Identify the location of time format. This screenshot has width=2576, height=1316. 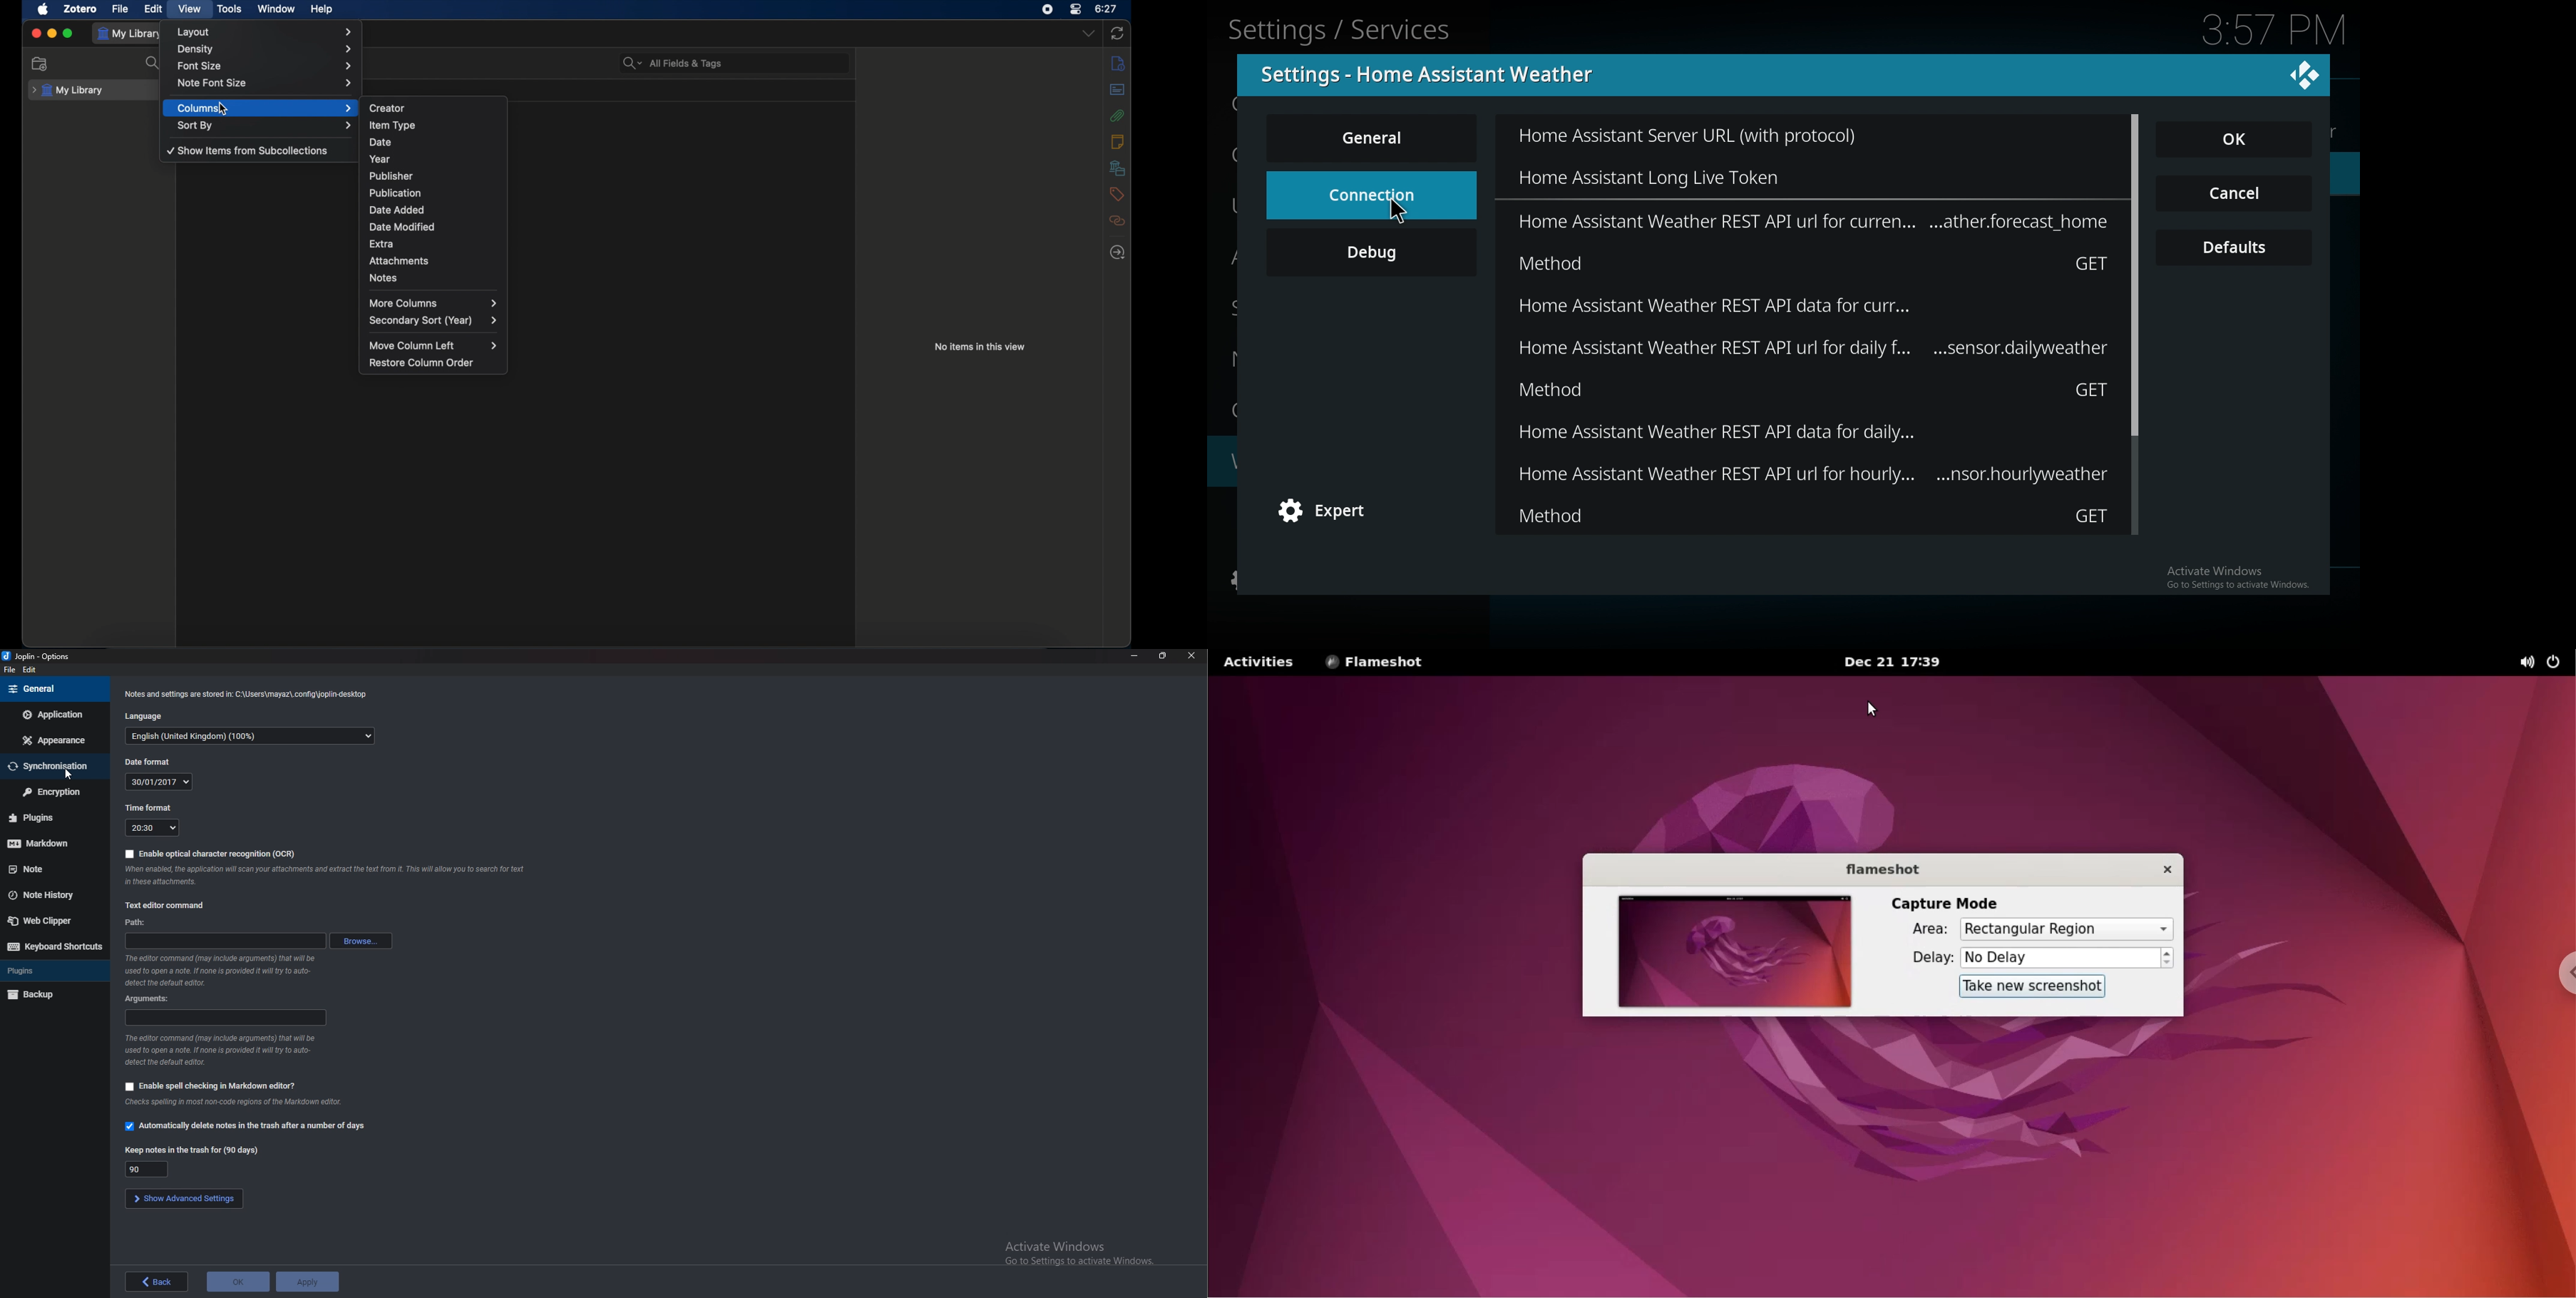
(151, 828).